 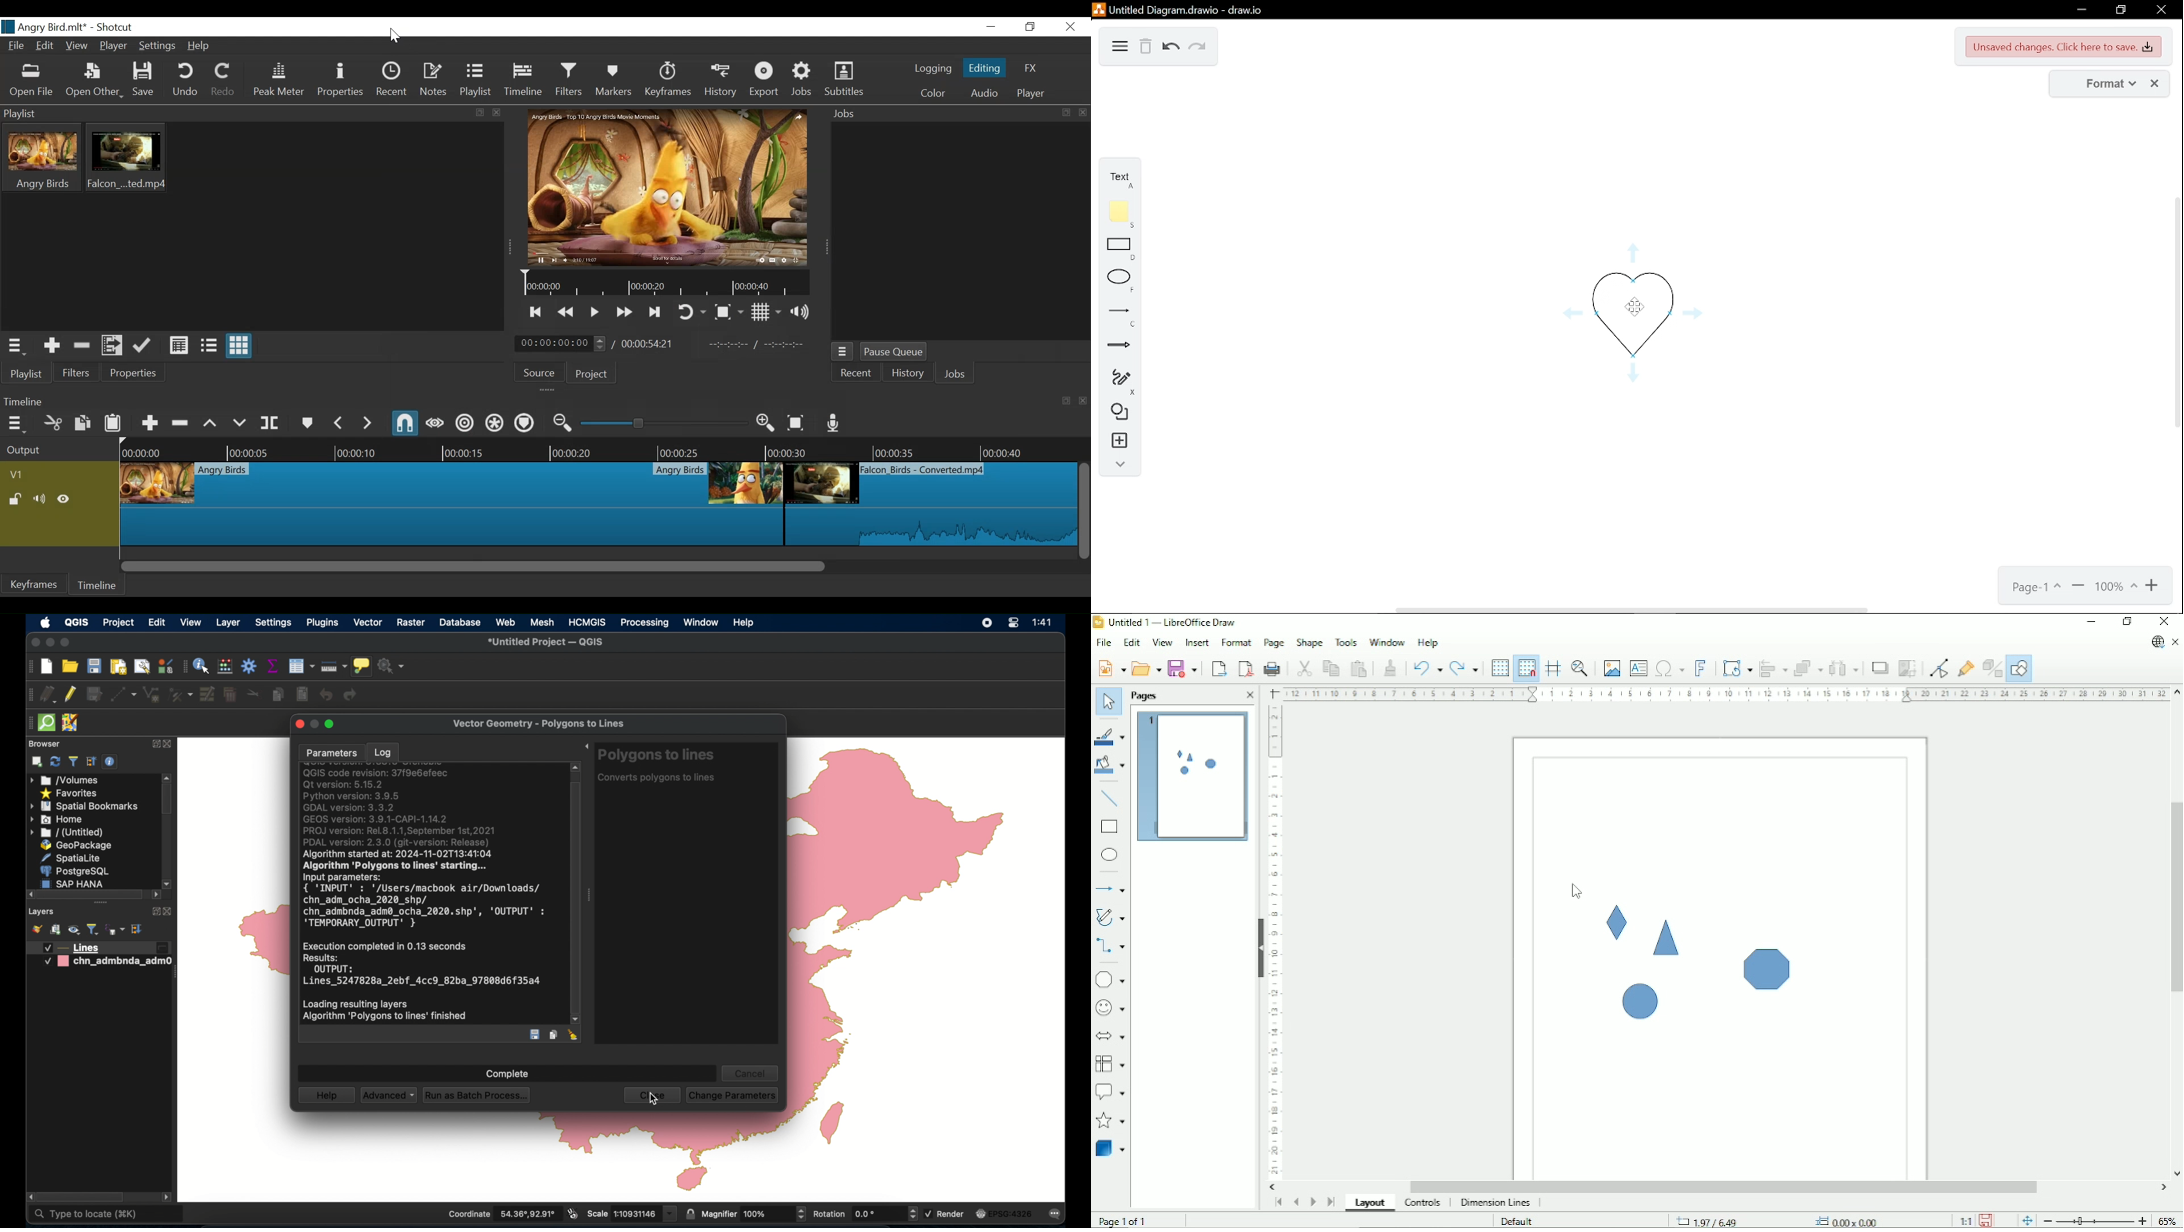 What do you see at coordinates (539, 723) in the screenshot?
I see `vector geometry - polygons to lines` at bounding box center [539, 723].